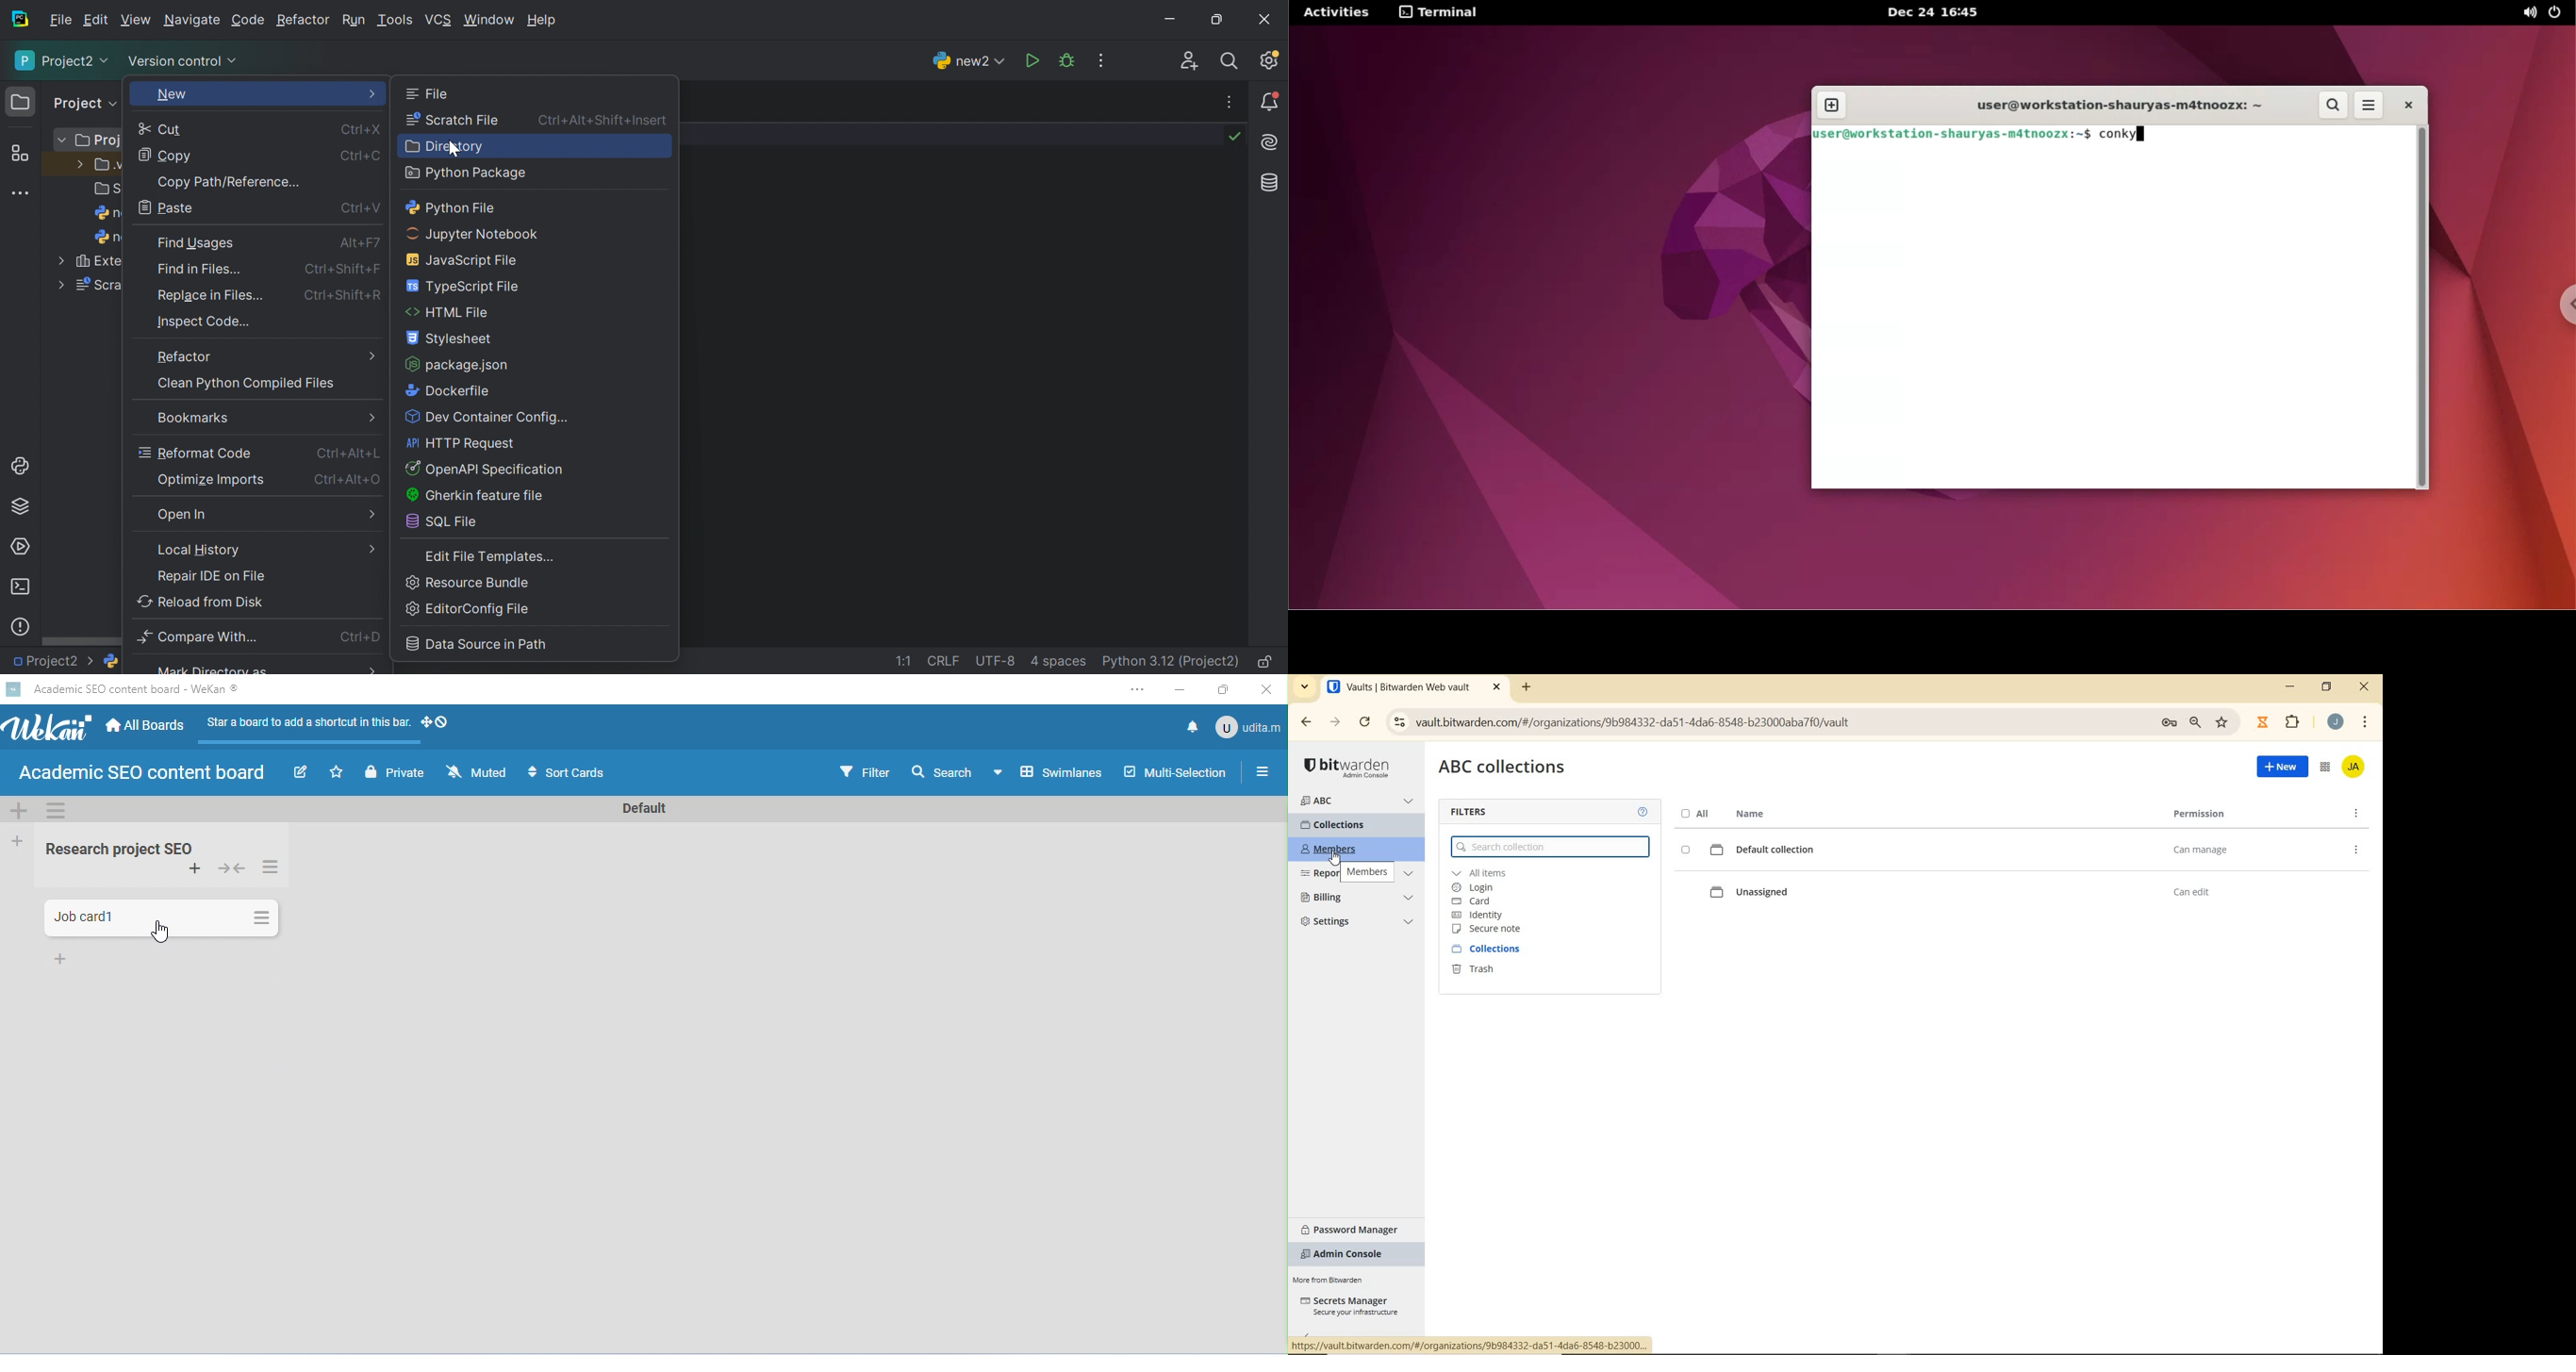 The width and height of the screenshot is (2576, 1372). Describe the element at coordinates (864, 772) in the screenshot. I see `filter` at that location.